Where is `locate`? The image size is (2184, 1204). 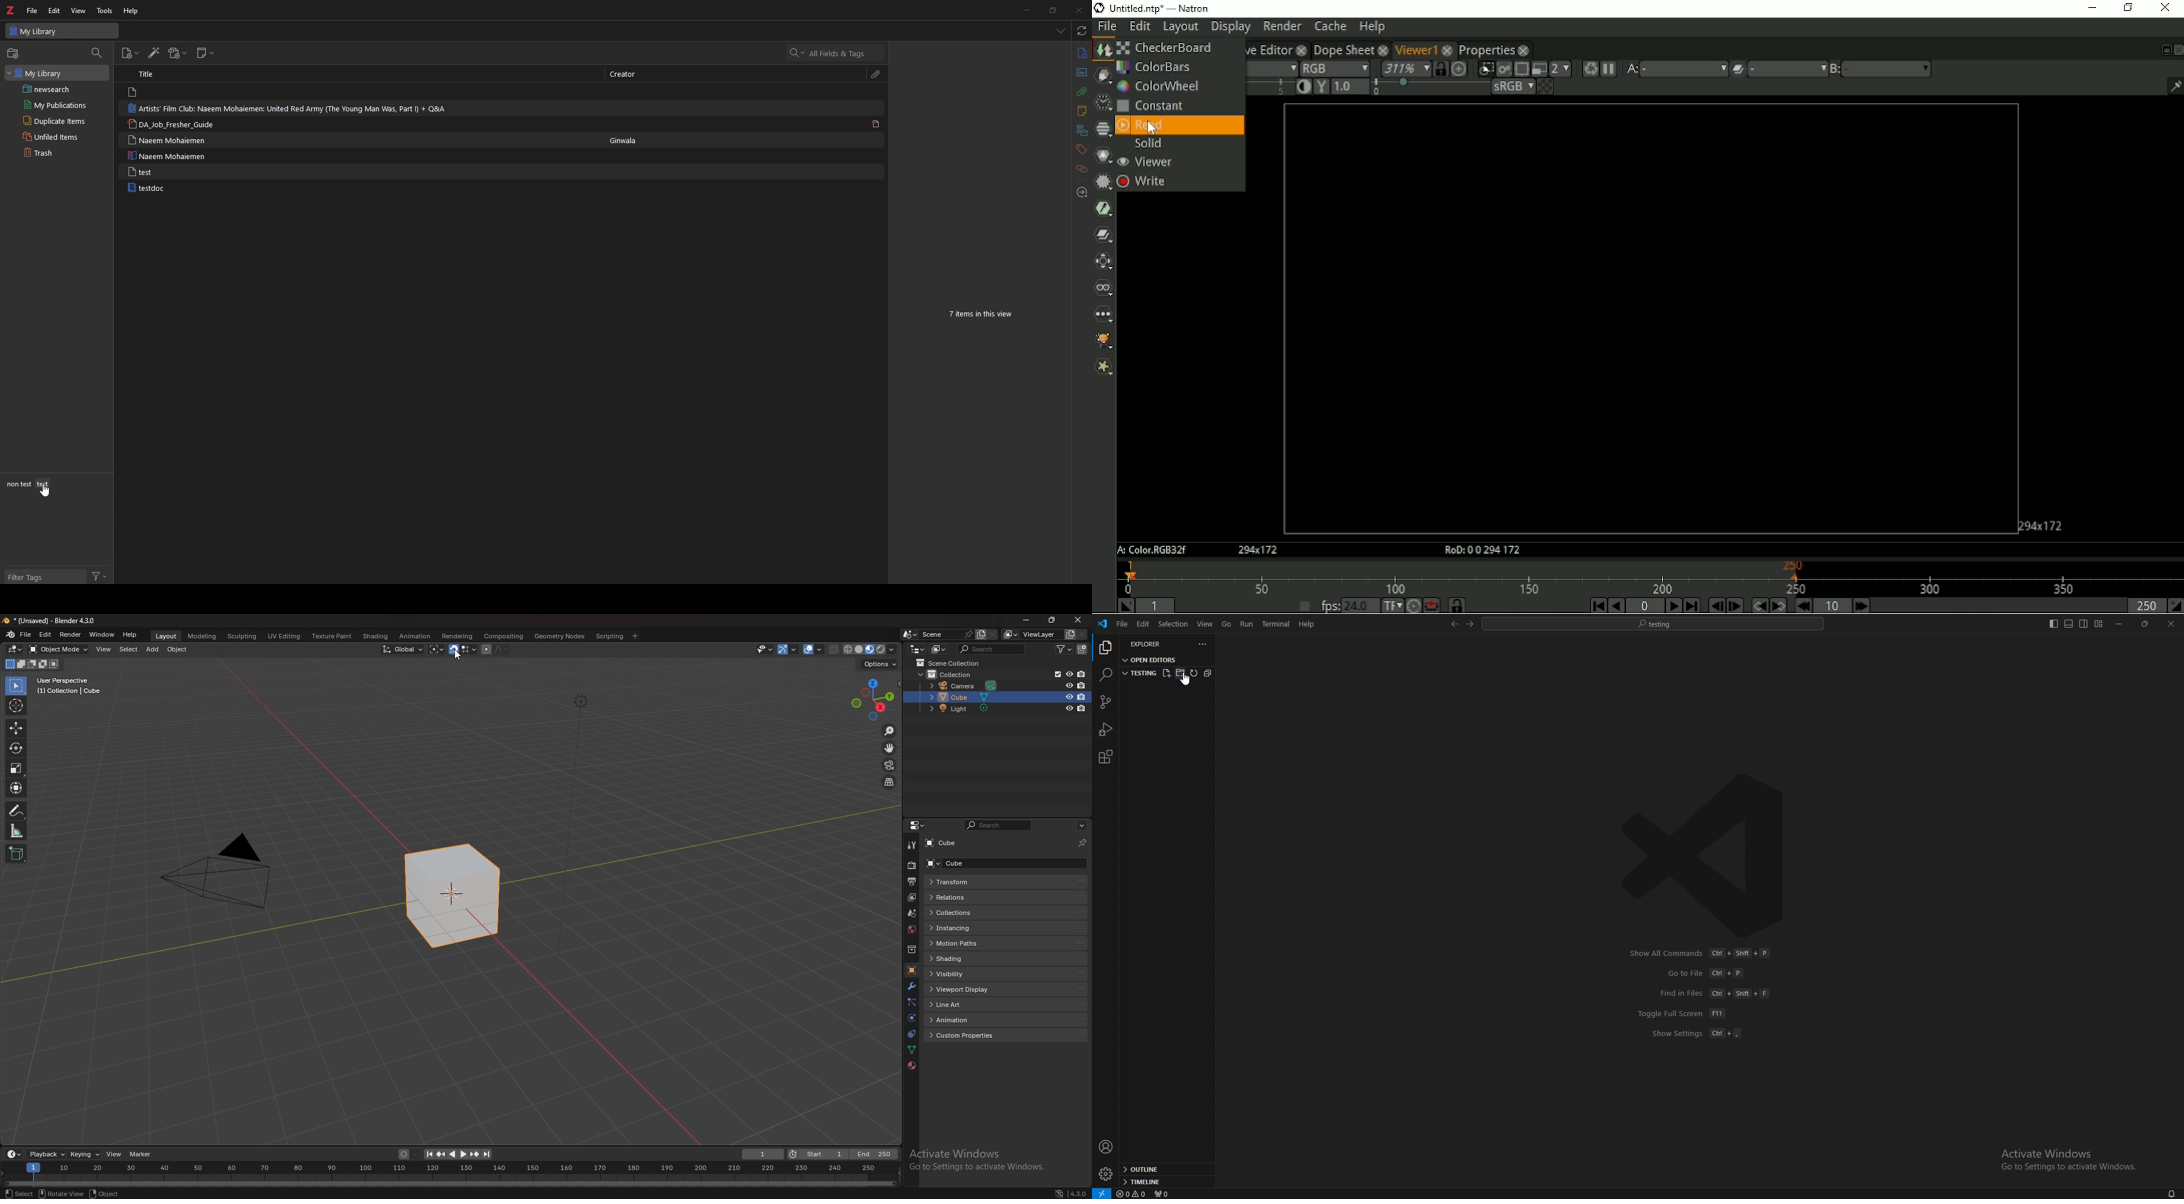 locate is located at coordinates (1081, 193).